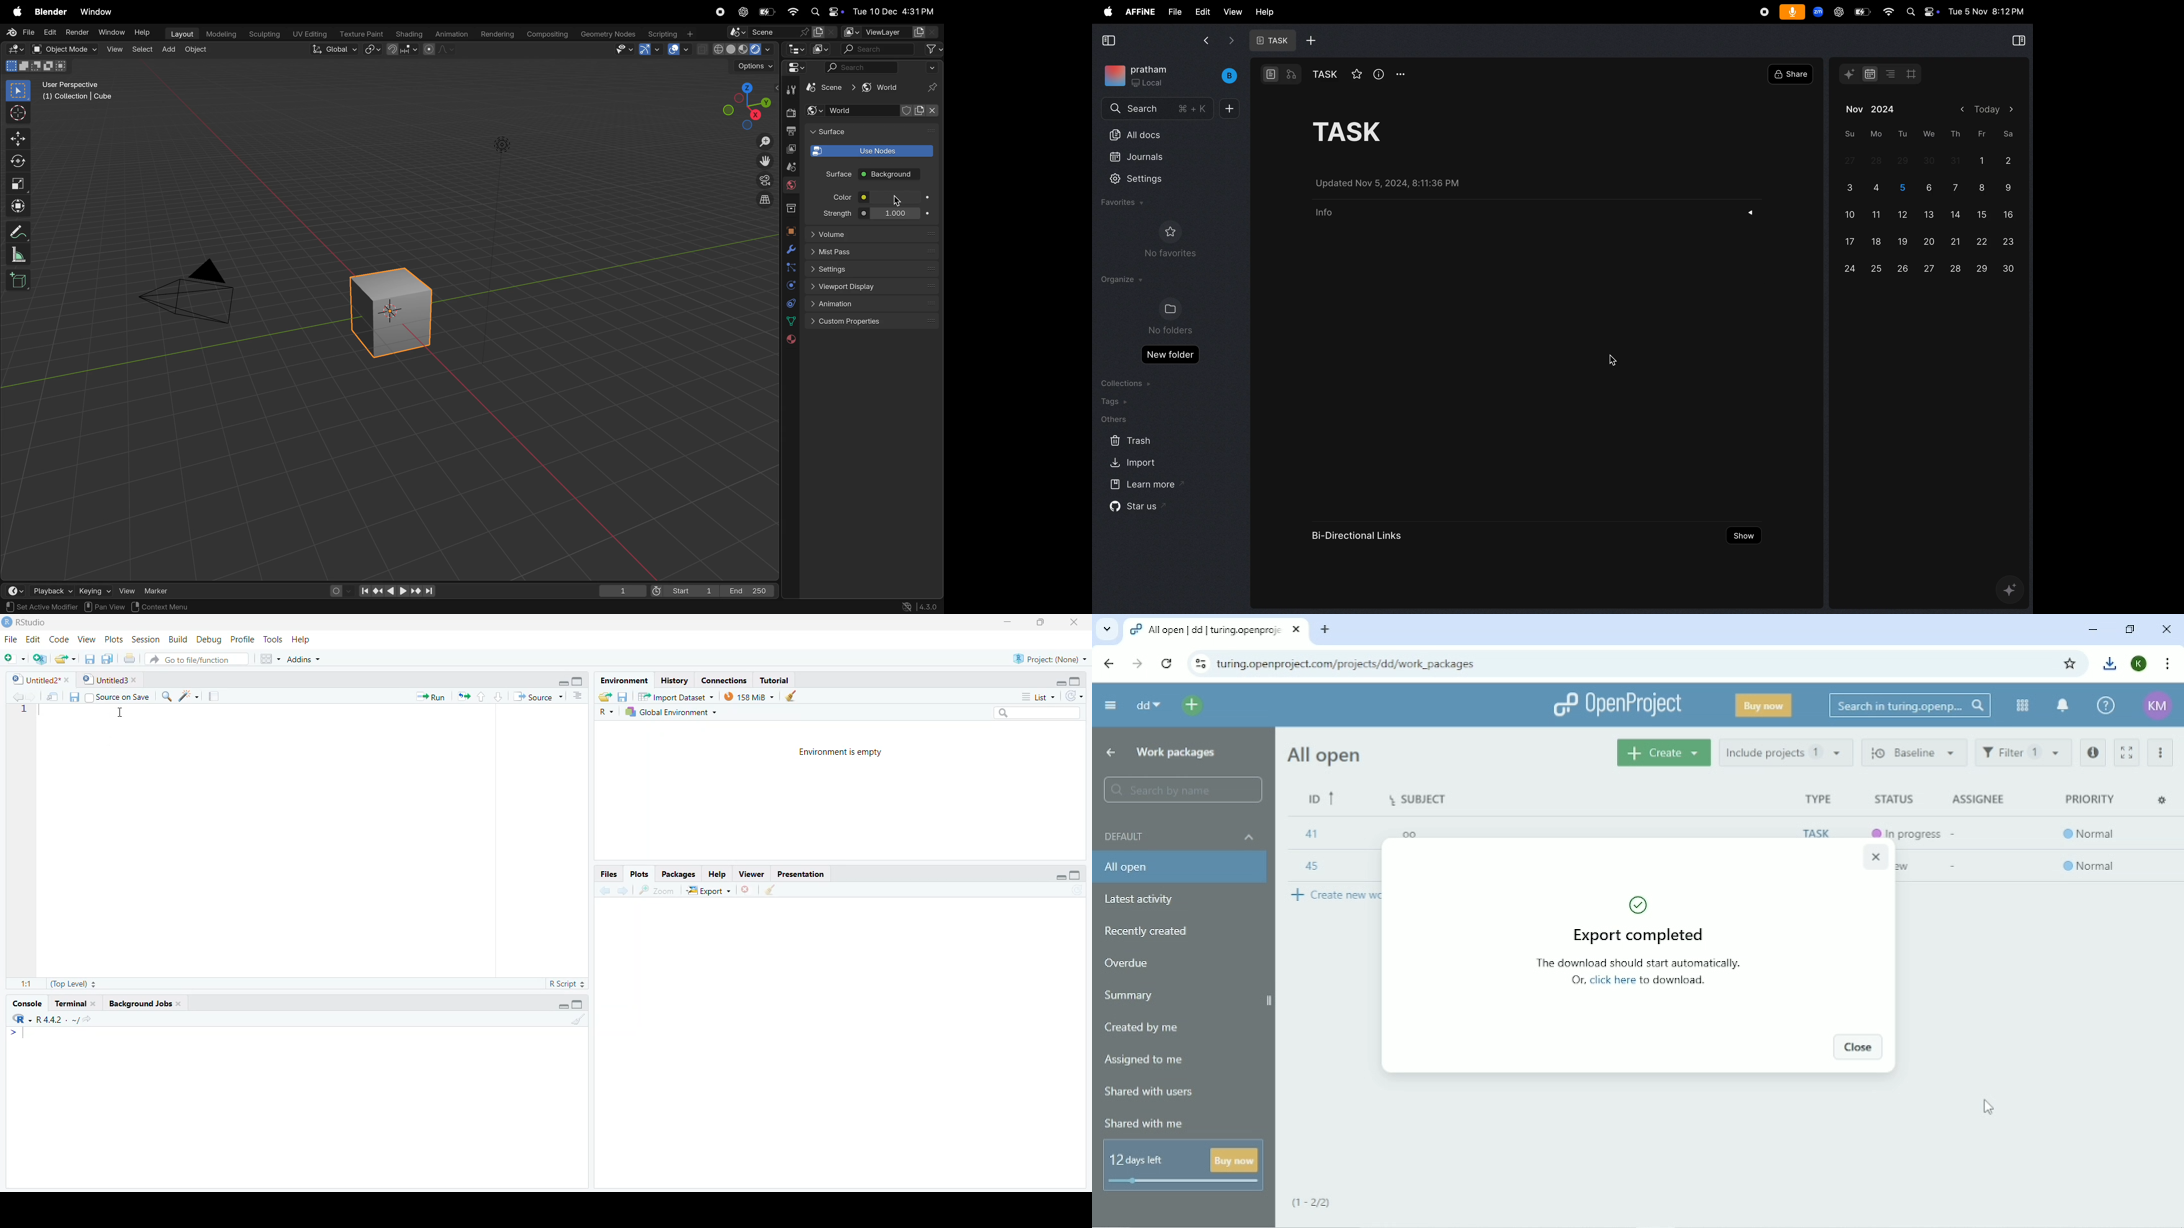 The height and width of the screenshot is (1232, 2184). I want to click on no folders, so click(1168, 317).